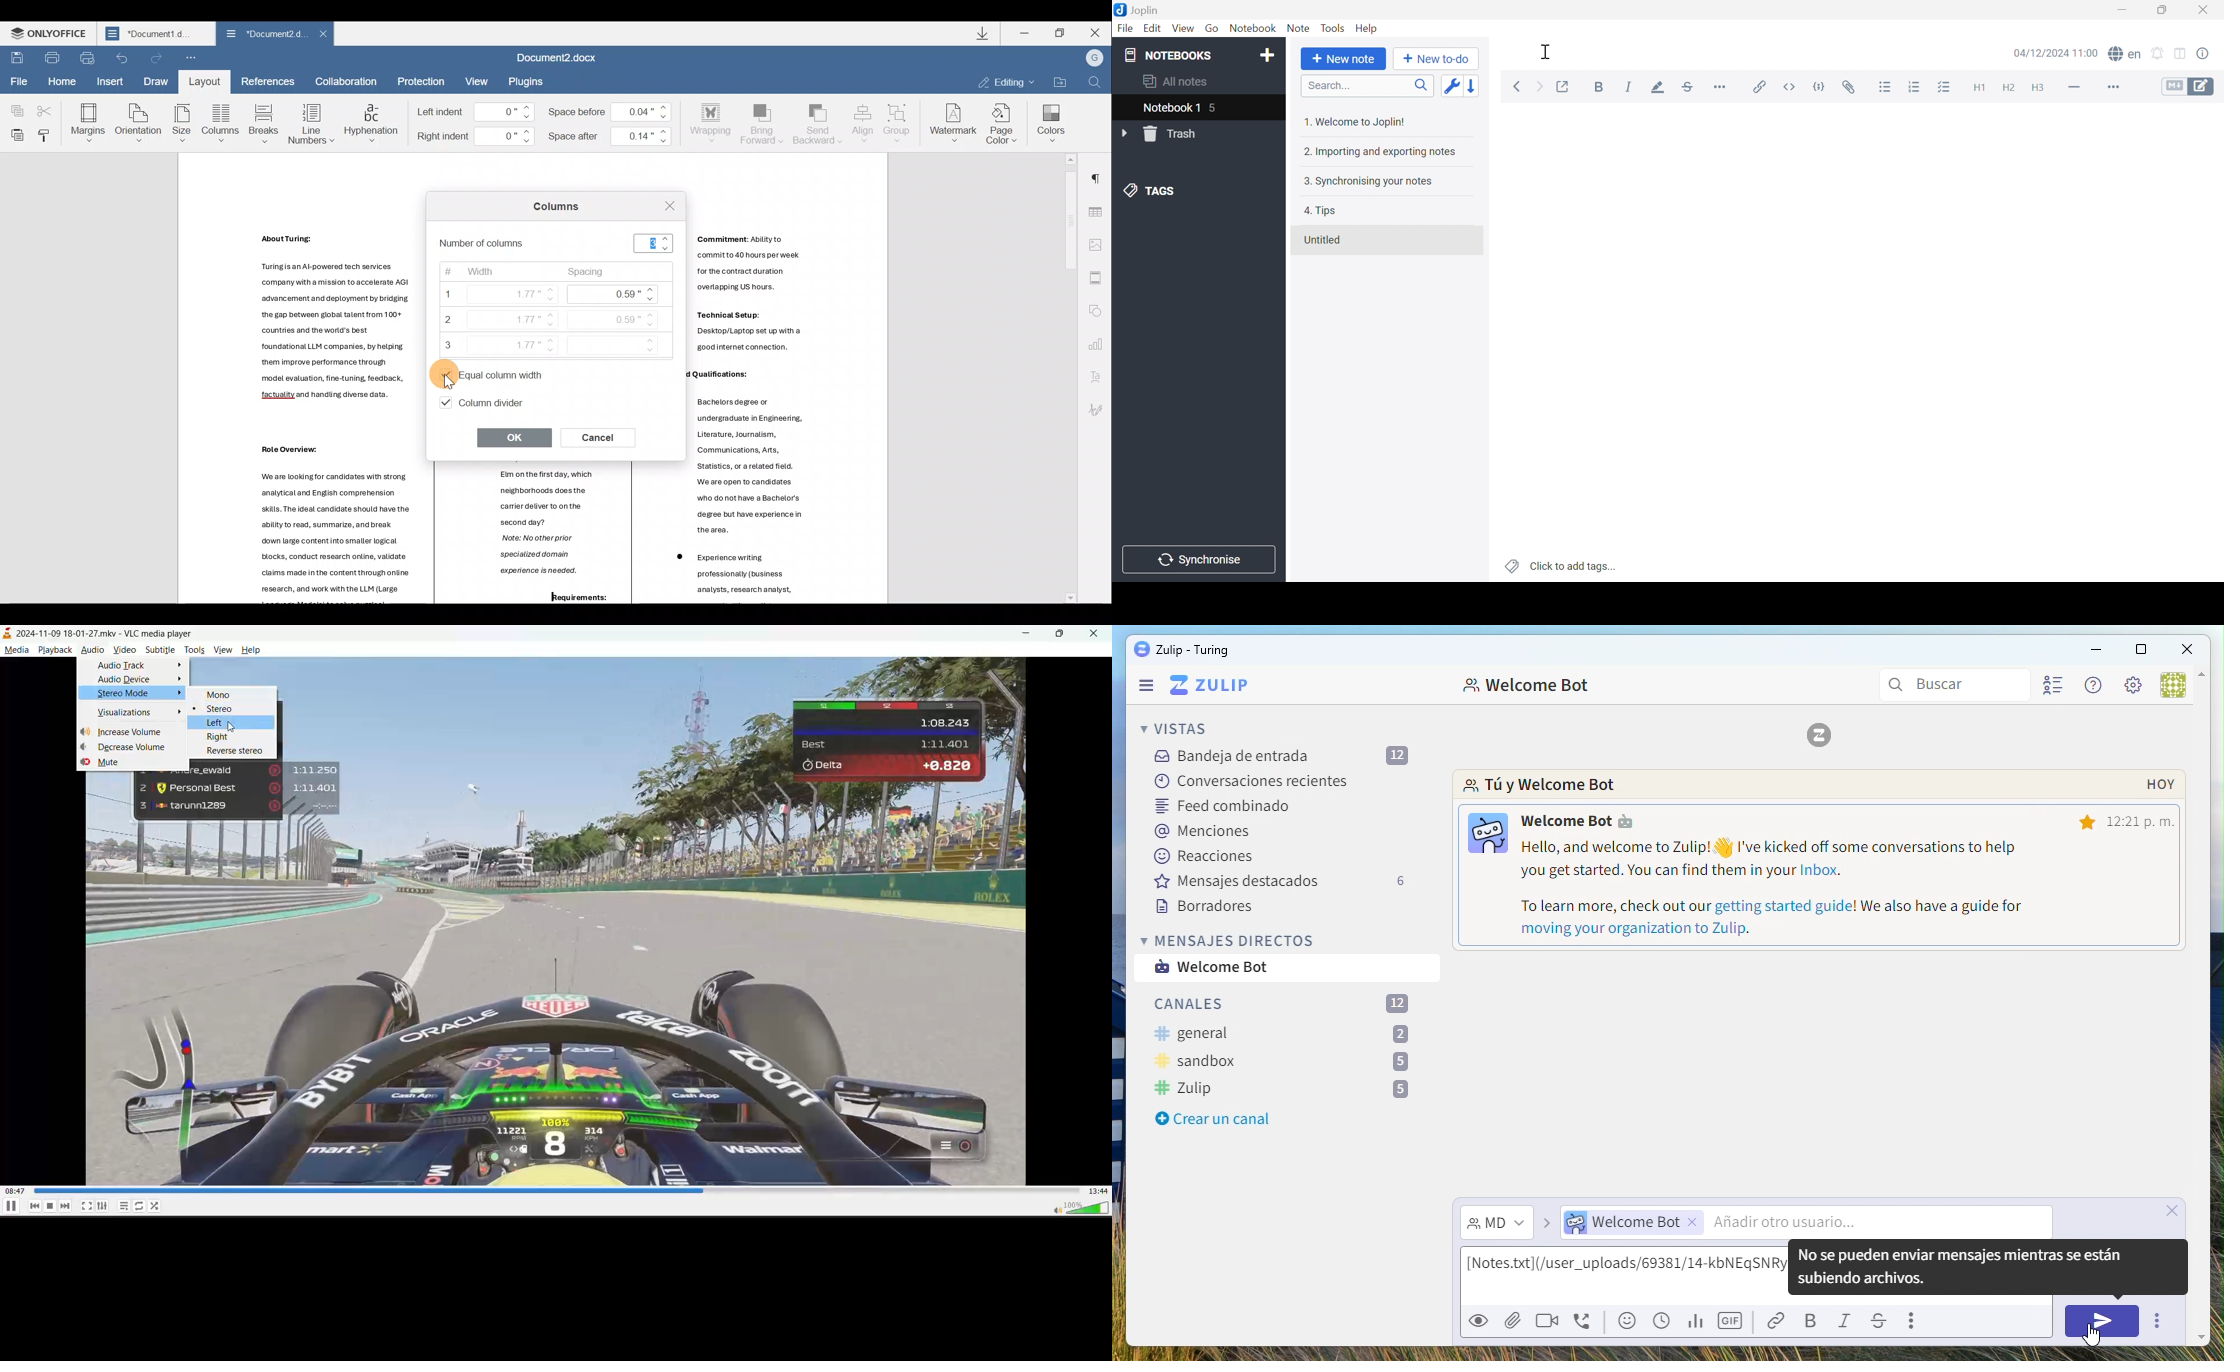 This screenshot has height=1372, width=2240. What do you see at coordinates (1760, 86) in the screenshot?
I see `Insert / edit link` at bounding box center [1760, 86].